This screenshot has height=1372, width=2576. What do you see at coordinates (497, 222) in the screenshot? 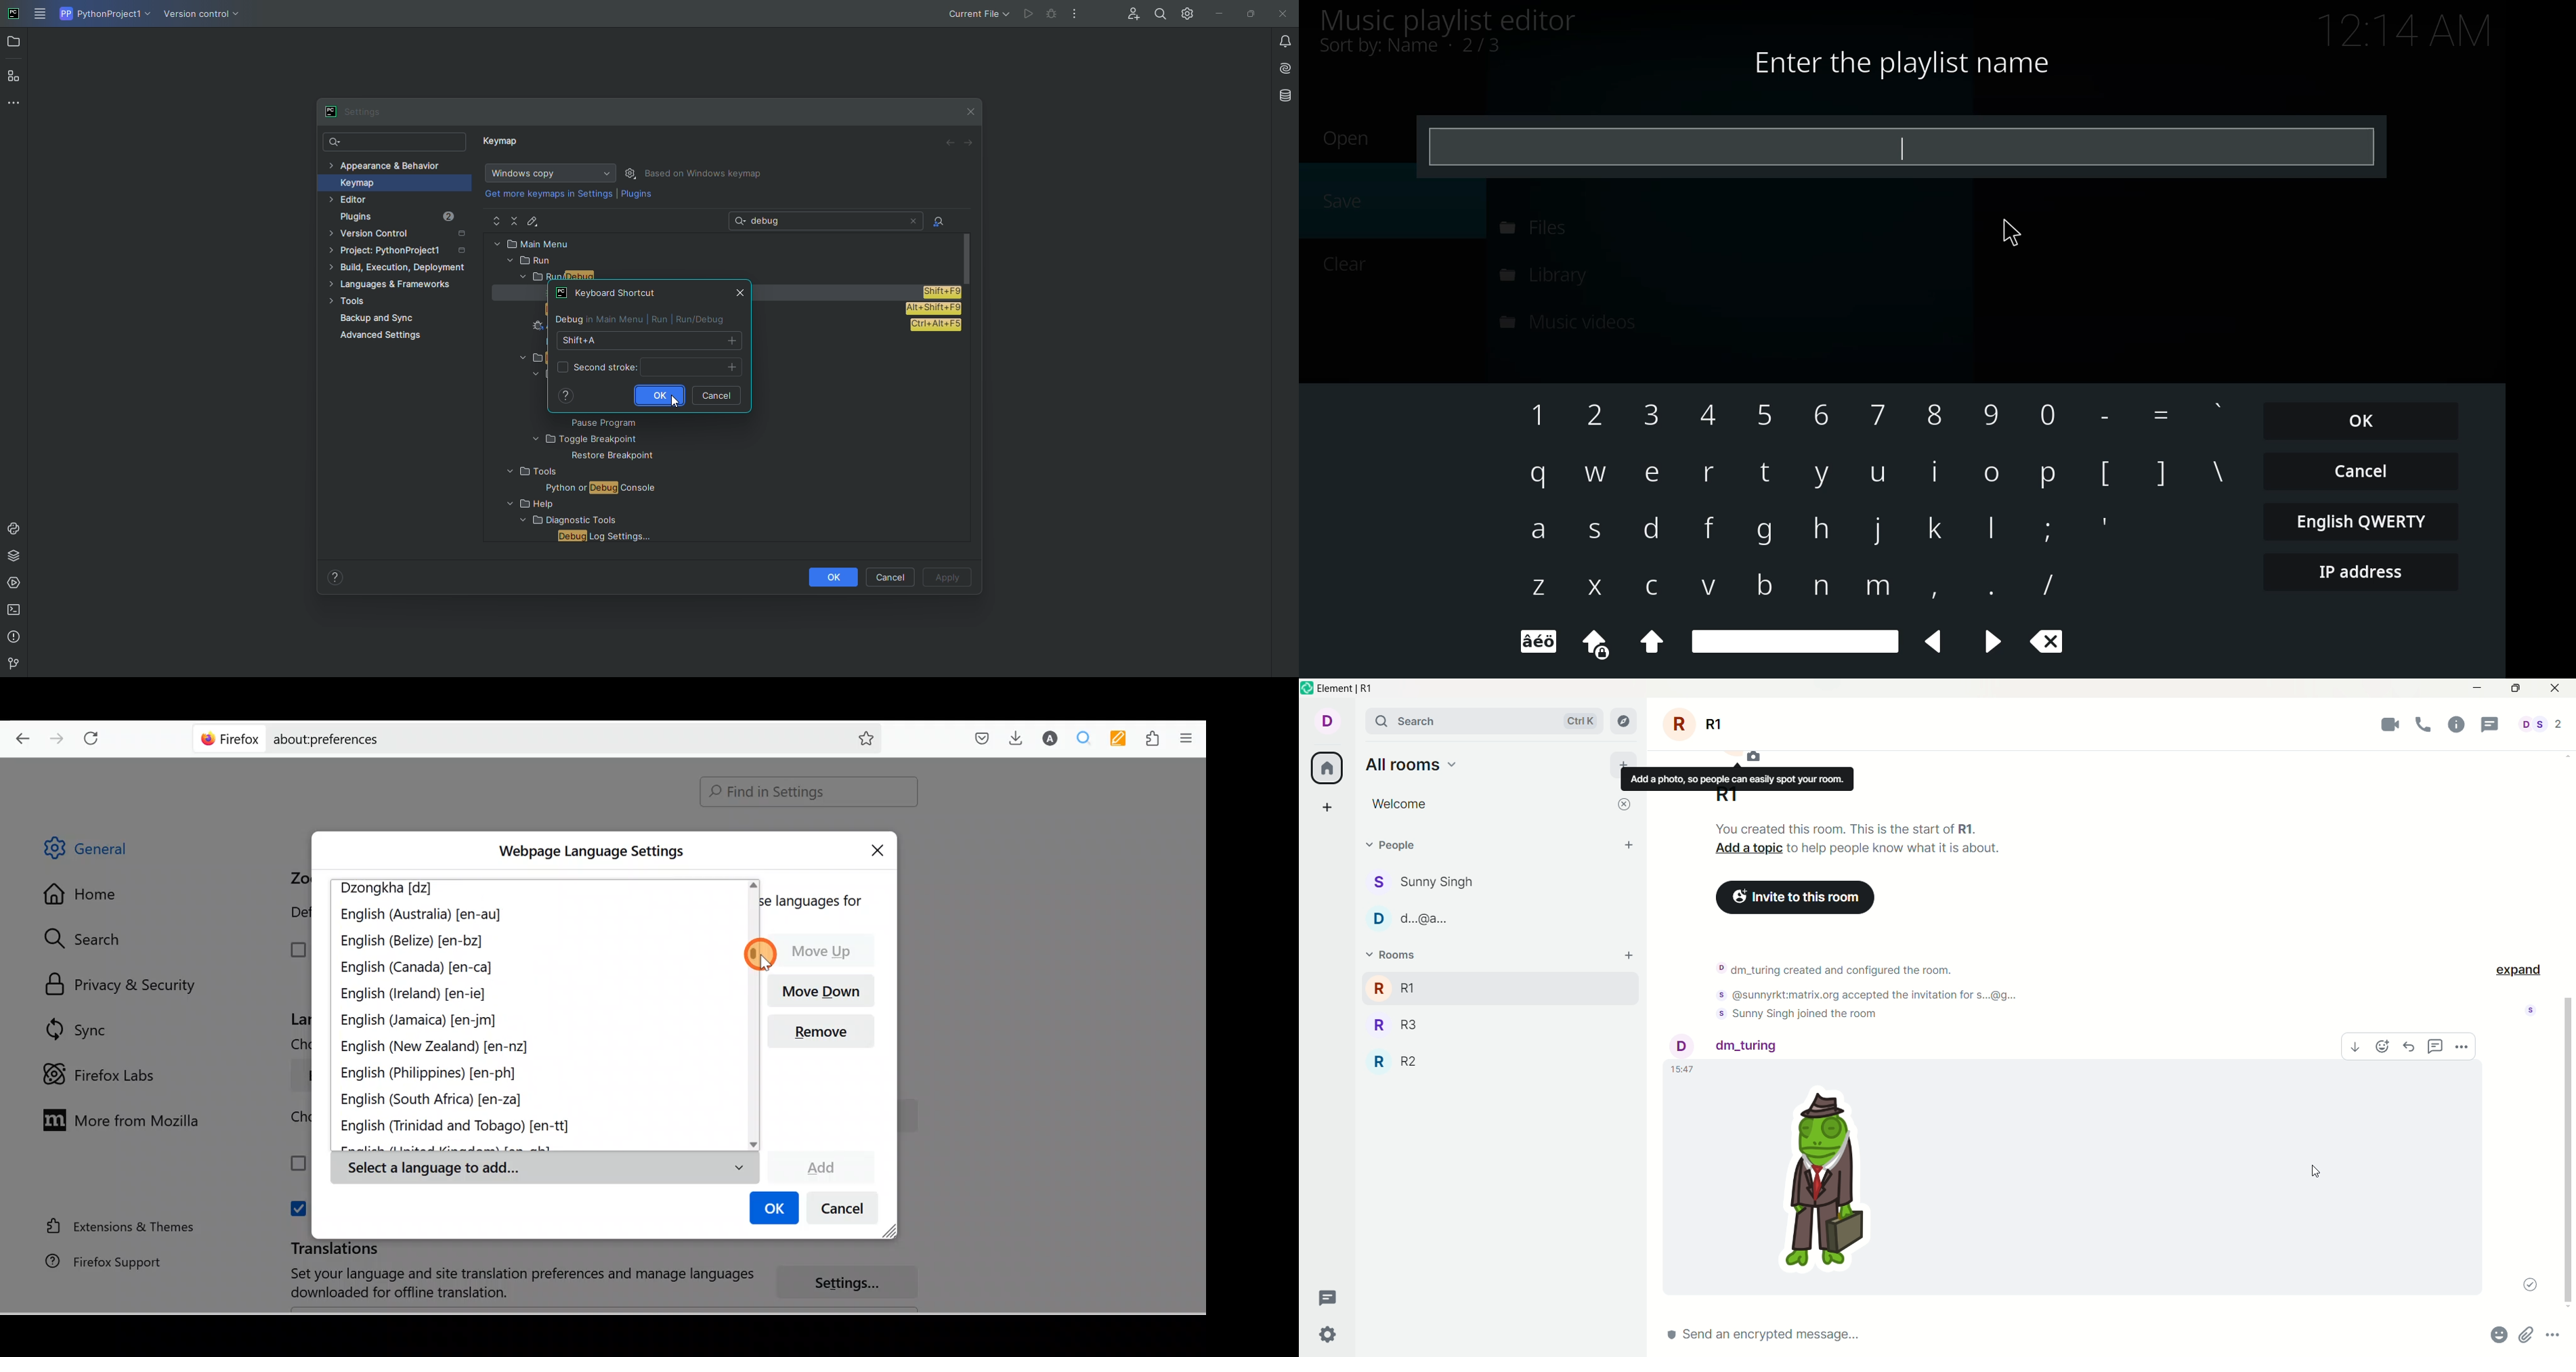
I see `Expand` at bounding box center [497, 222].